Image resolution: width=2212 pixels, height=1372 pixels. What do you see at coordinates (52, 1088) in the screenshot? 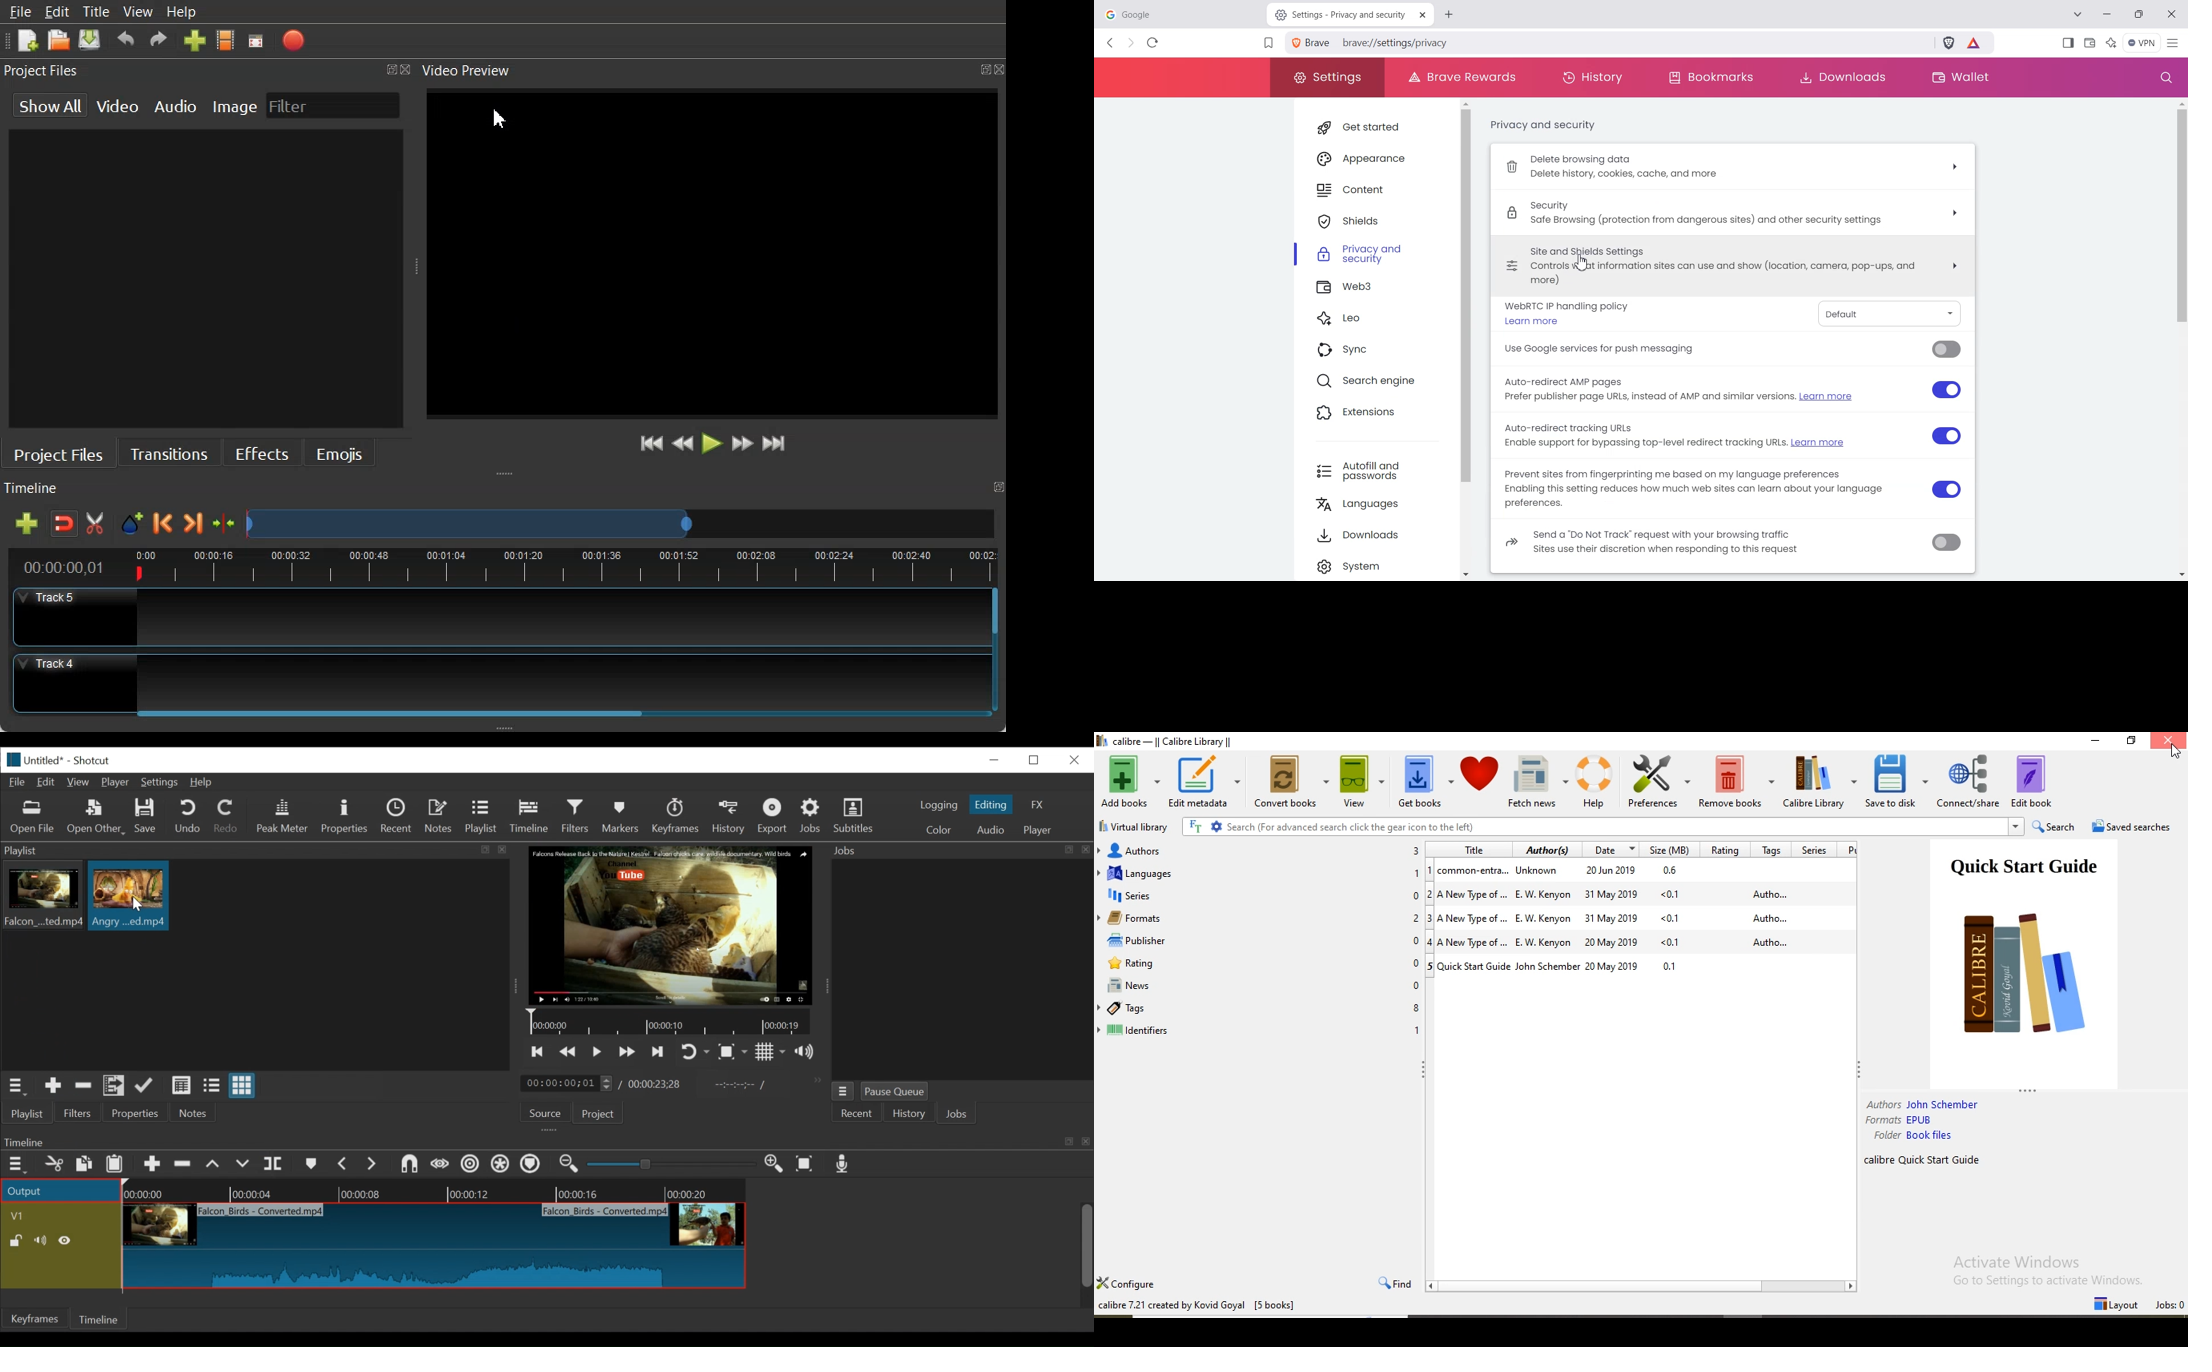
I see `Add the source to the playlist` at bounding box center [52, 1088].